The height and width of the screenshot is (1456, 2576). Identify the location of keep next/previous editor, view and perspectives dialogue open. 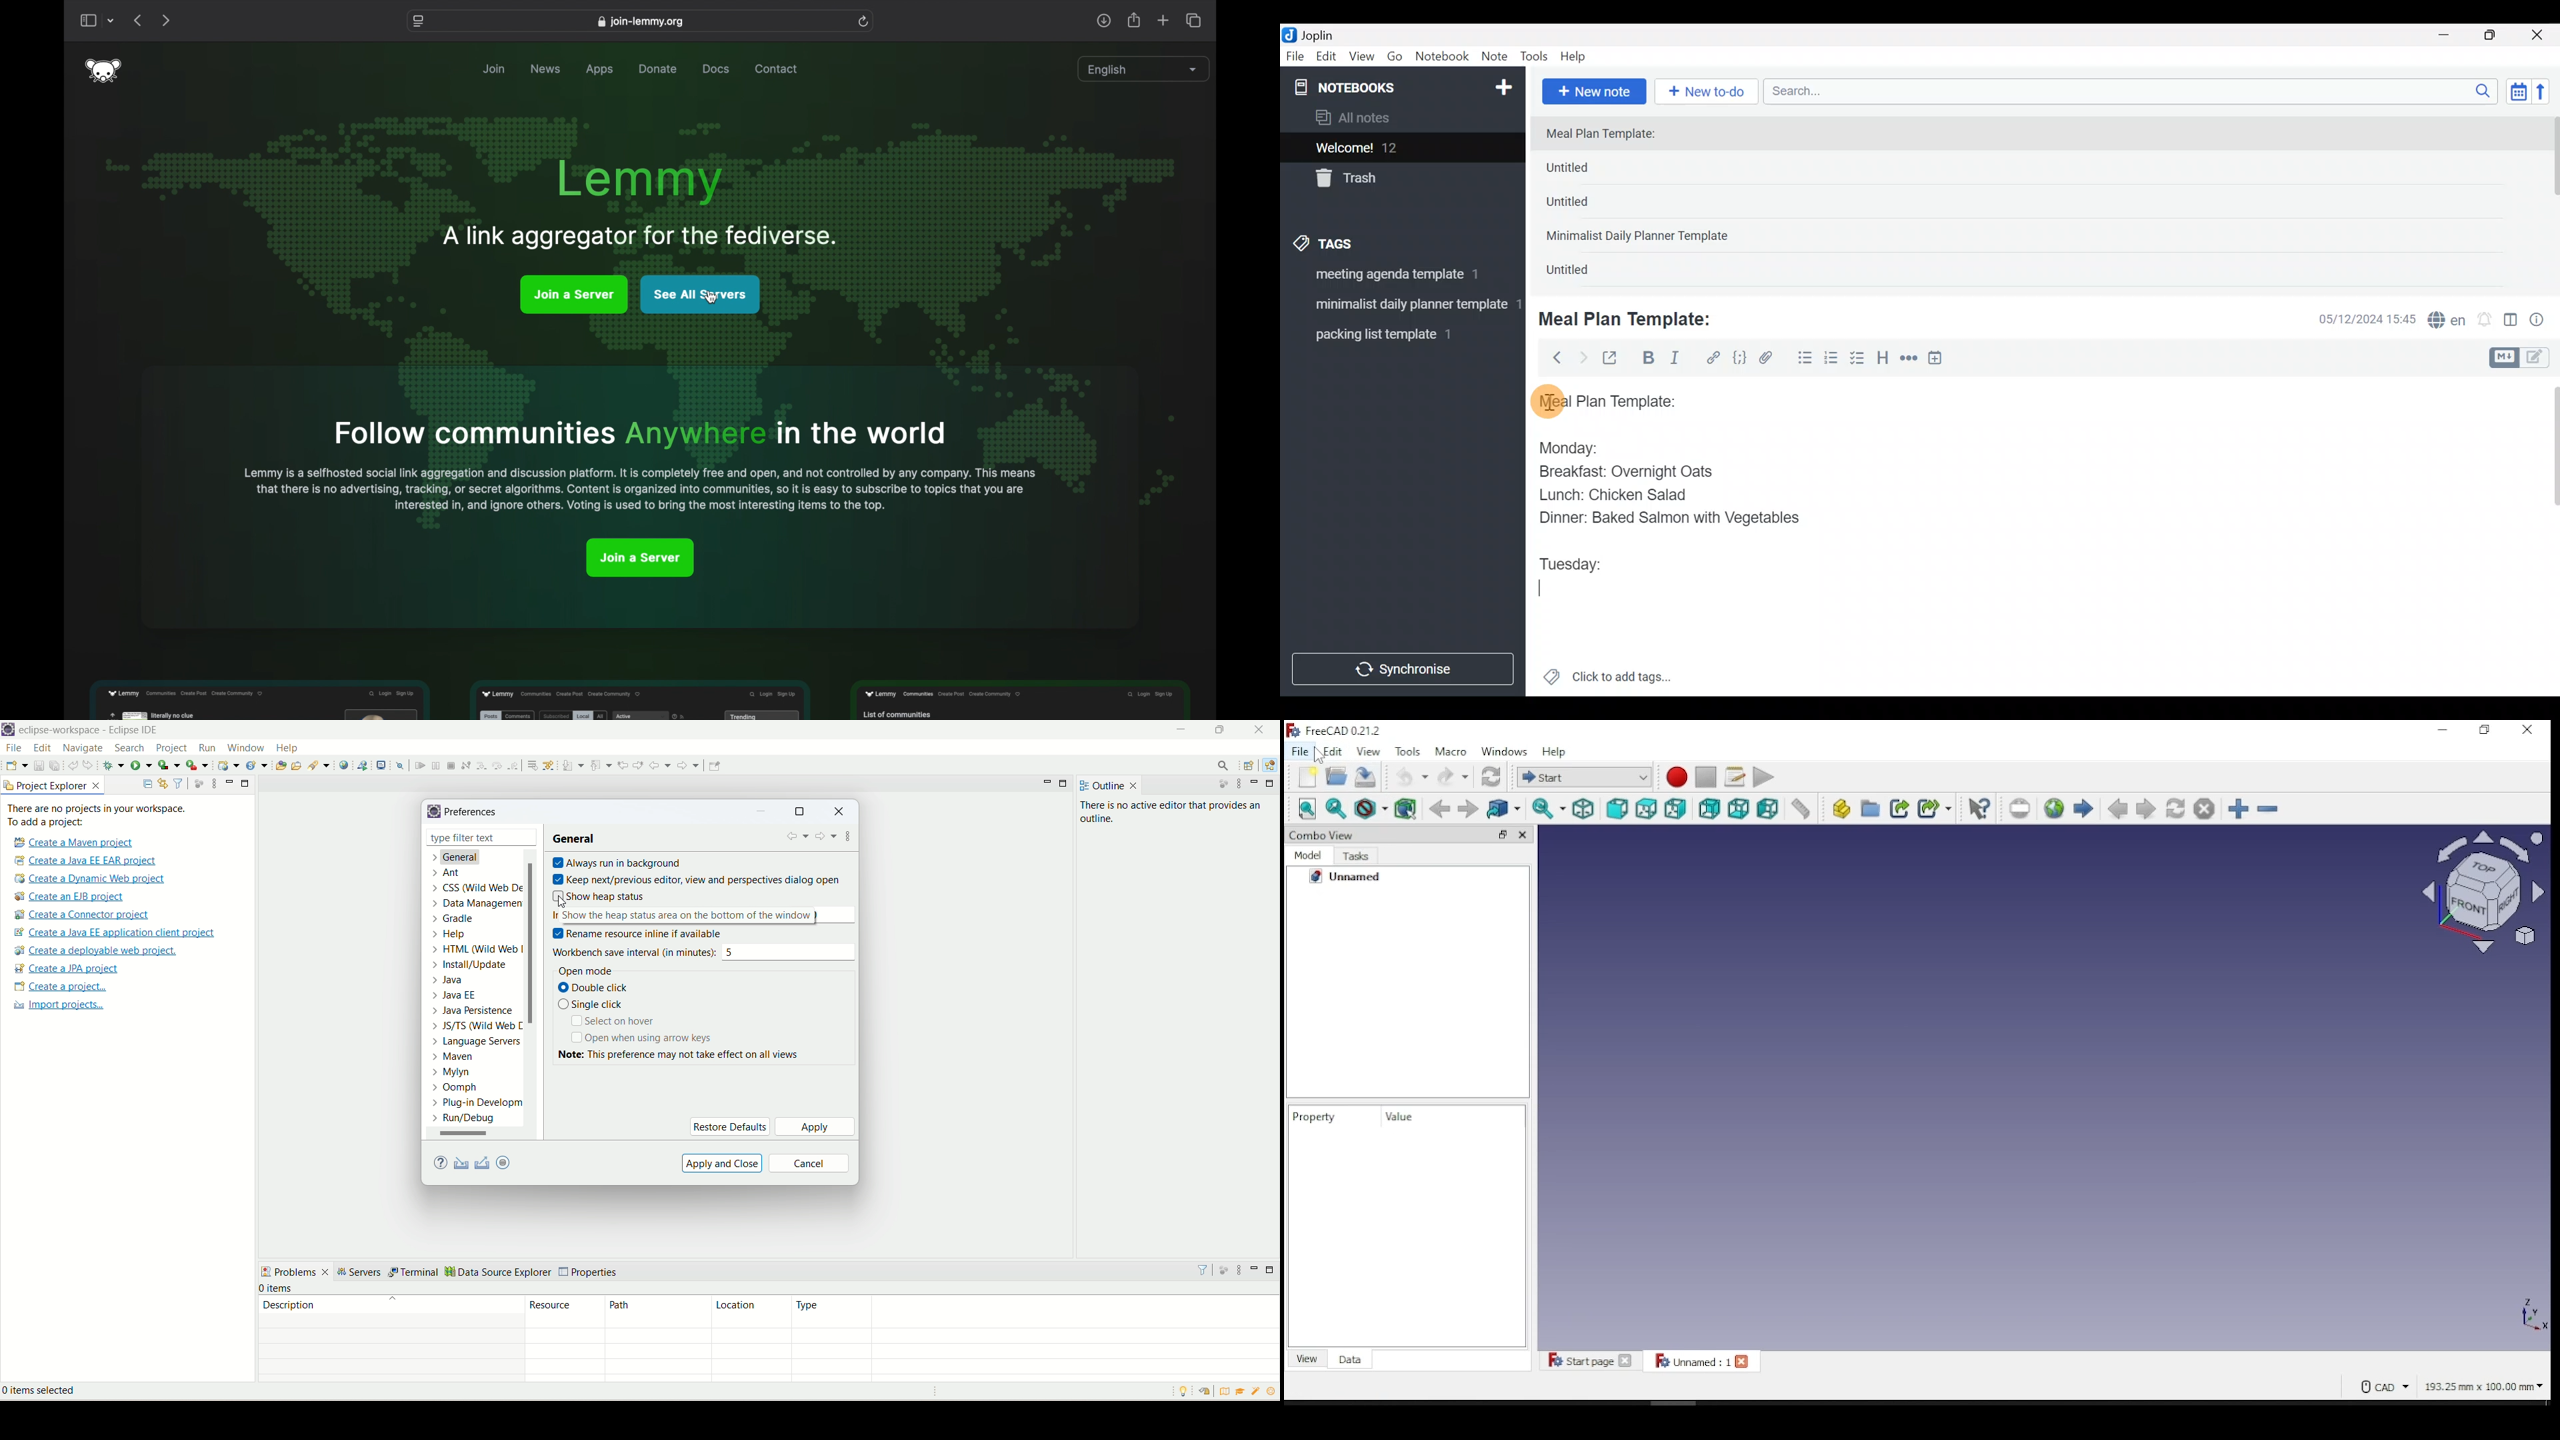
(696, 878).